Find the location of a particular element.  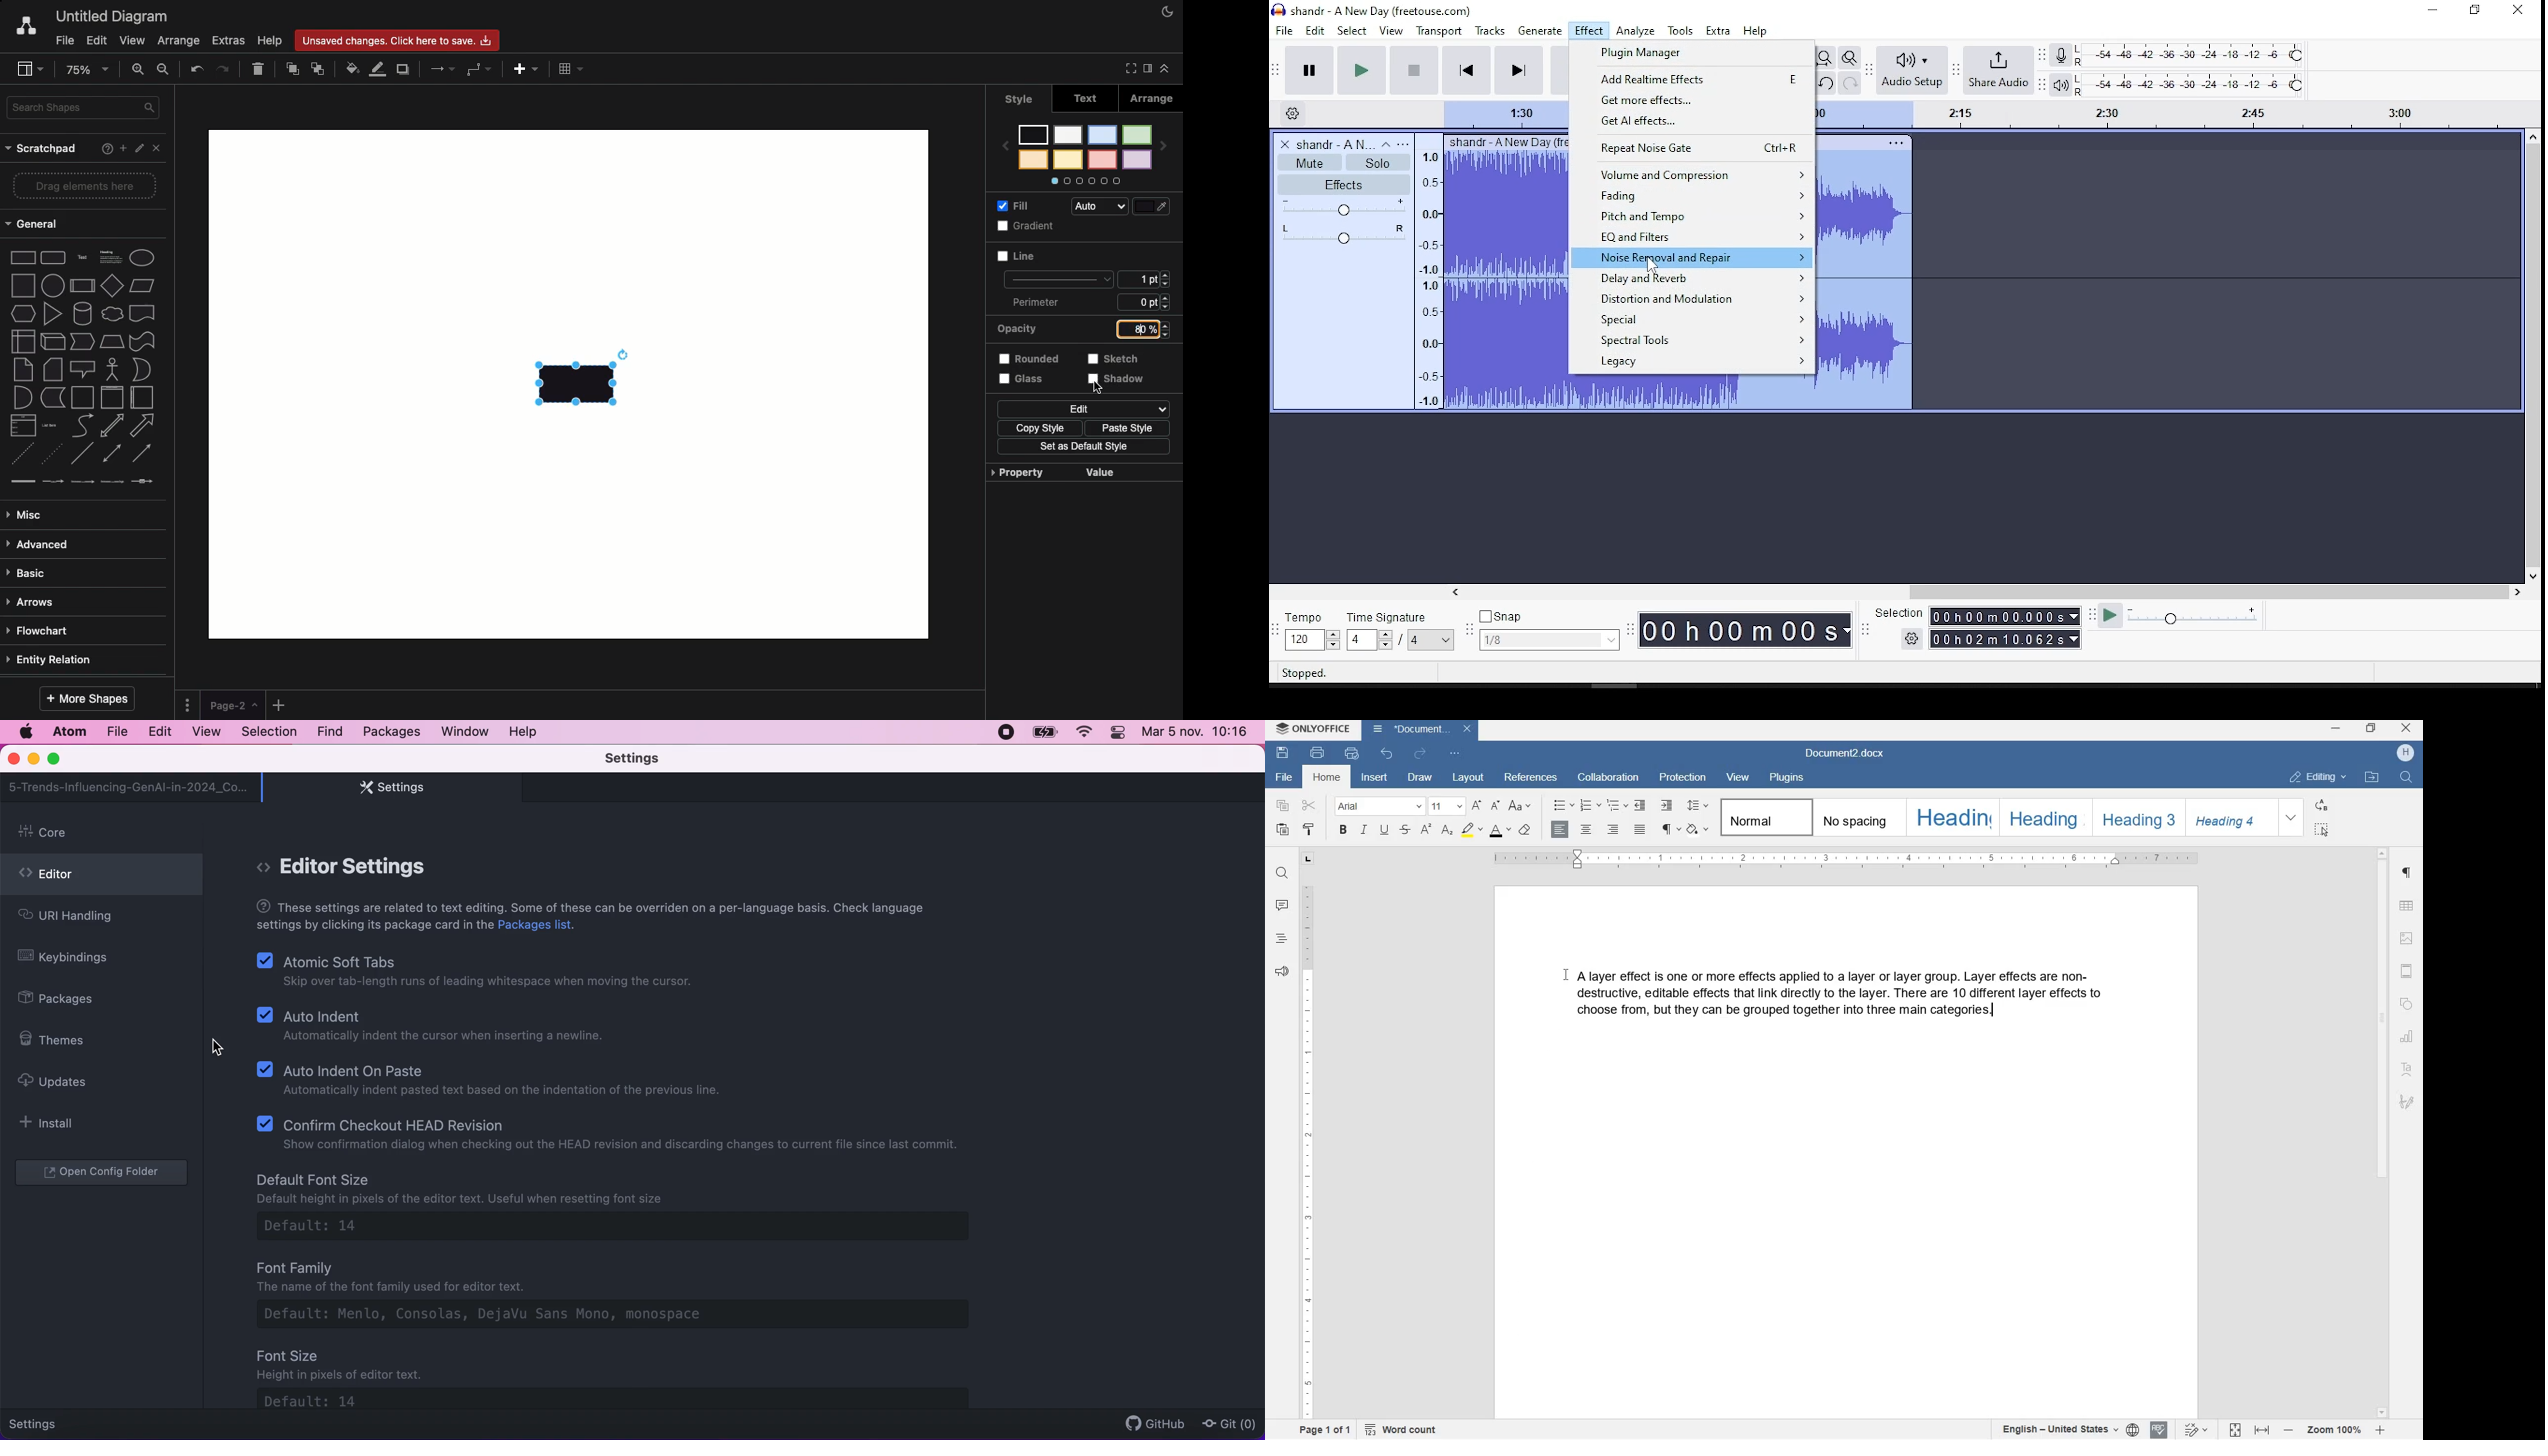

zoom toggle is located at coordinates (1850, 57).